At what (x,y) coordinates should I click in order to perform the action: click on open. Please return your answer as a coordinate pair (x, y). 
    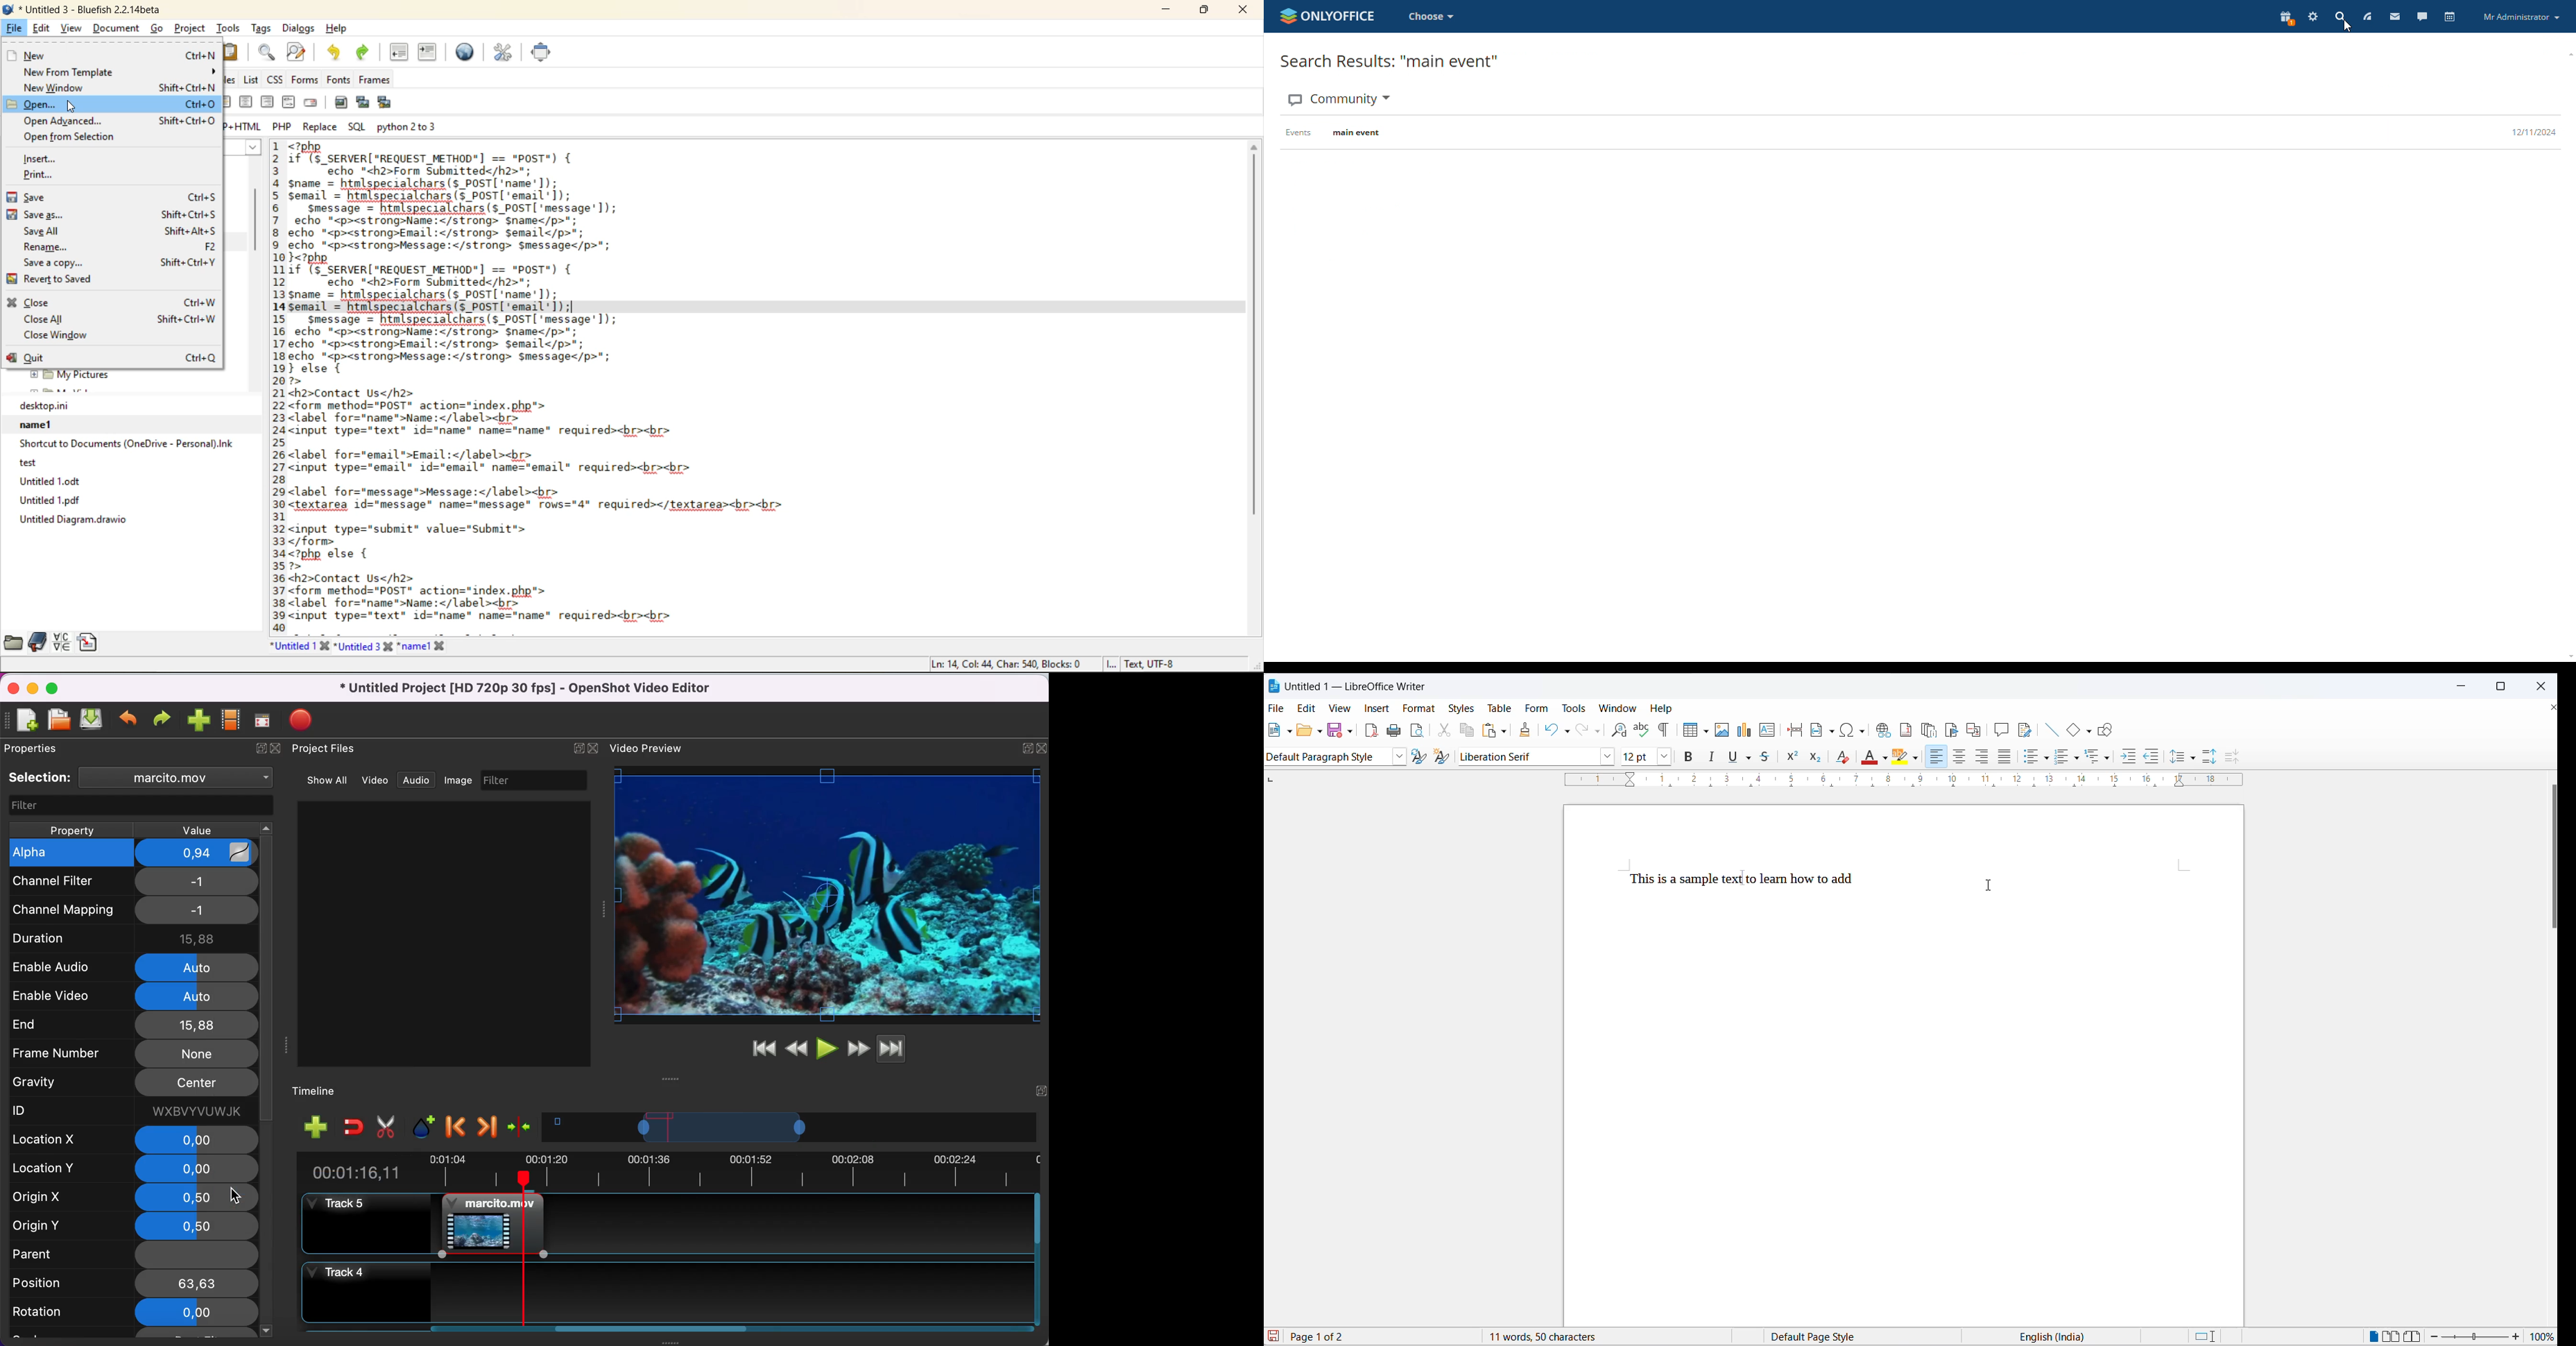
    Looking at the image, I should click on (112, 105).